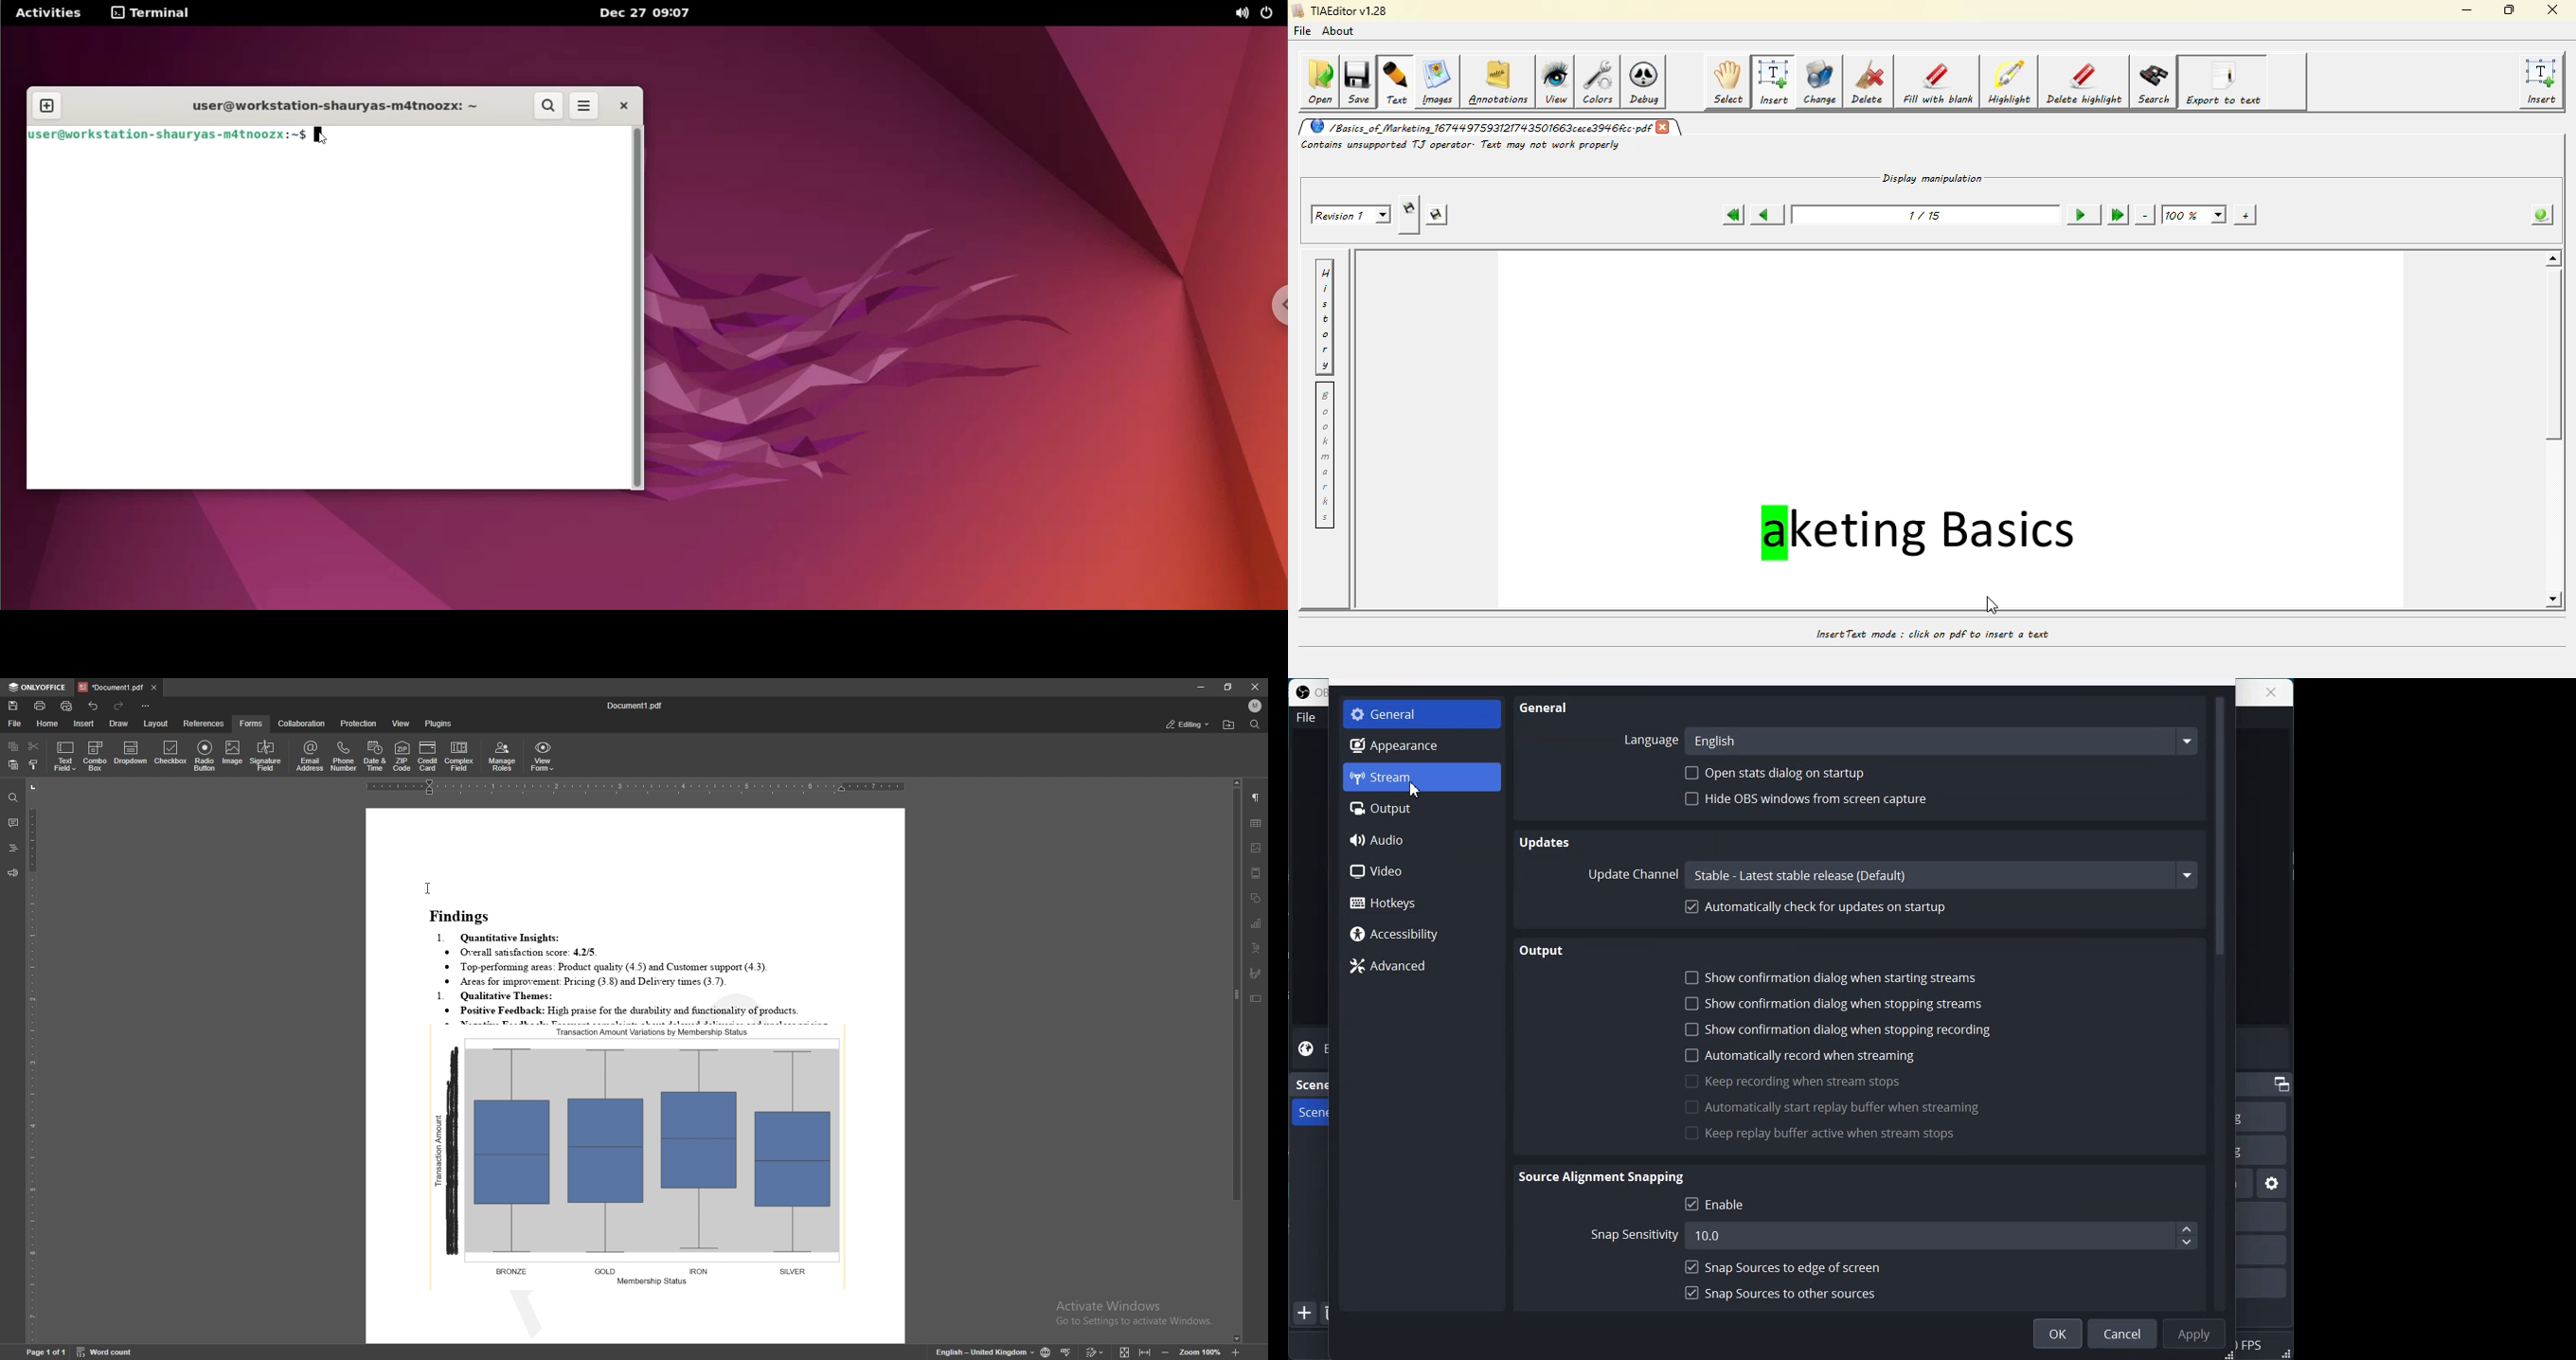  I want to click on Snap sources to other source, so click(1778, 1292).